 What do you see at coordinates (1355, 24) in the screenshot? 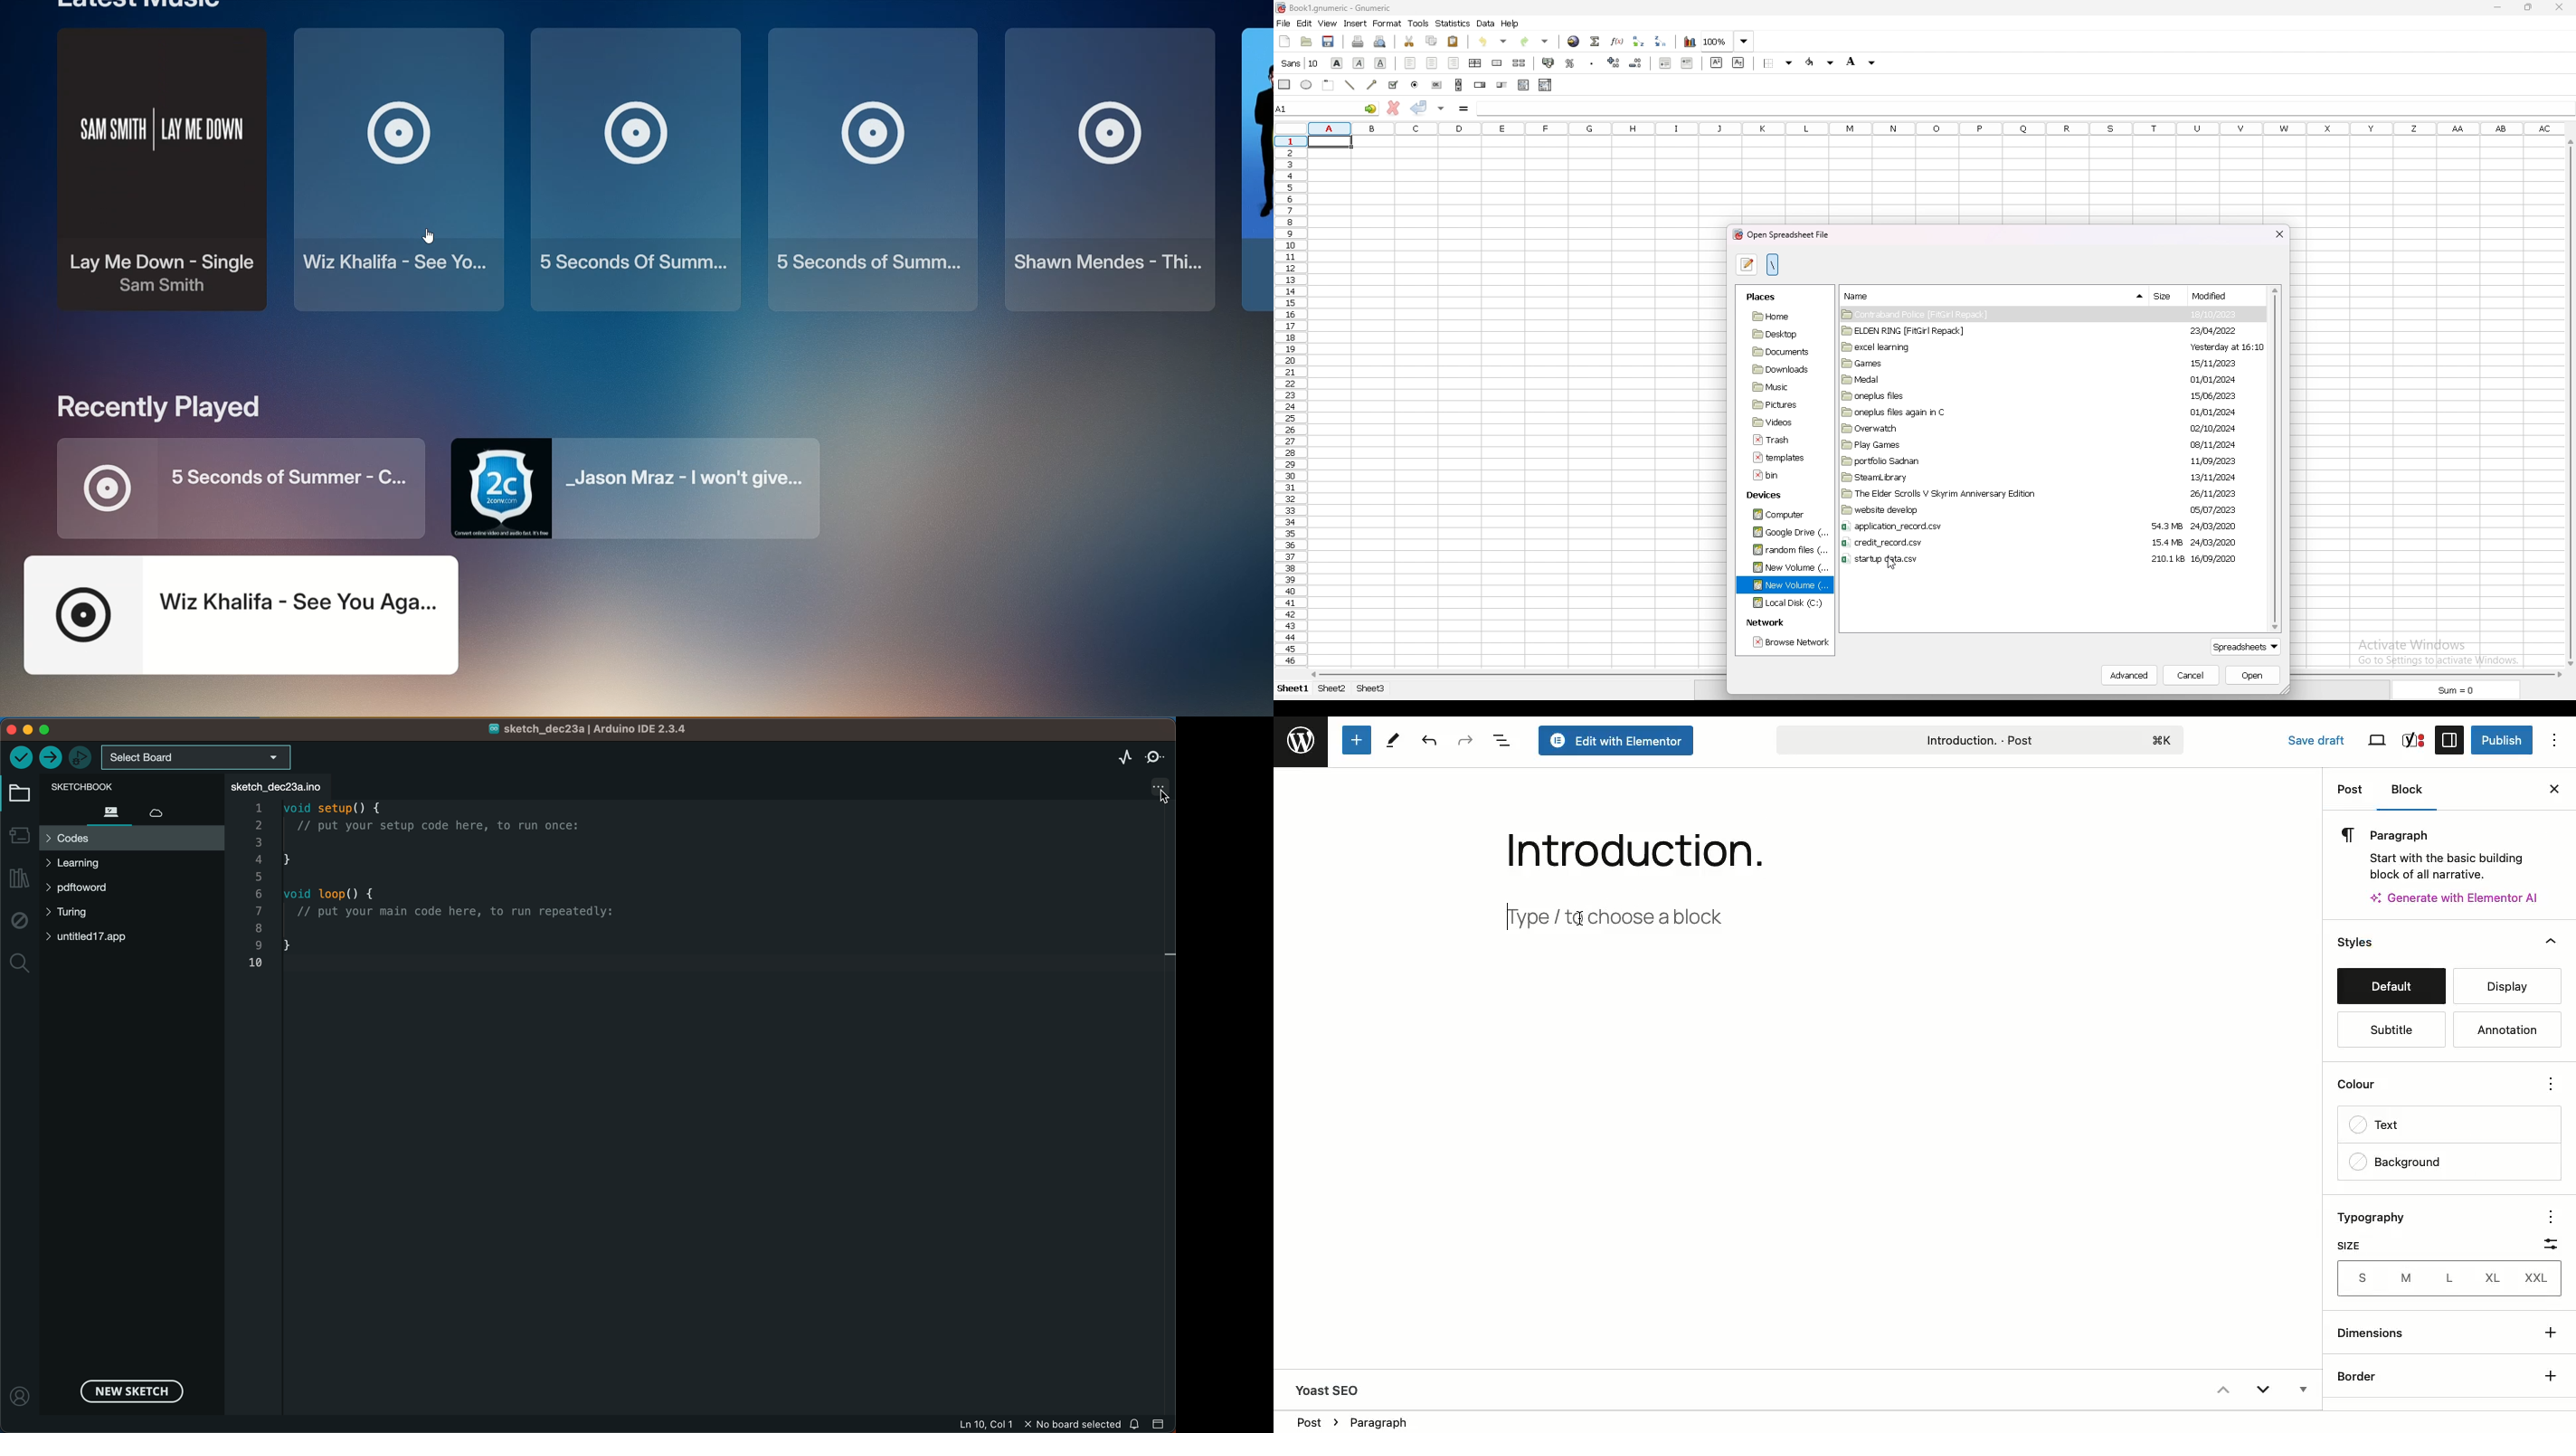
I see `insert` at bounding box center [1355, 24].